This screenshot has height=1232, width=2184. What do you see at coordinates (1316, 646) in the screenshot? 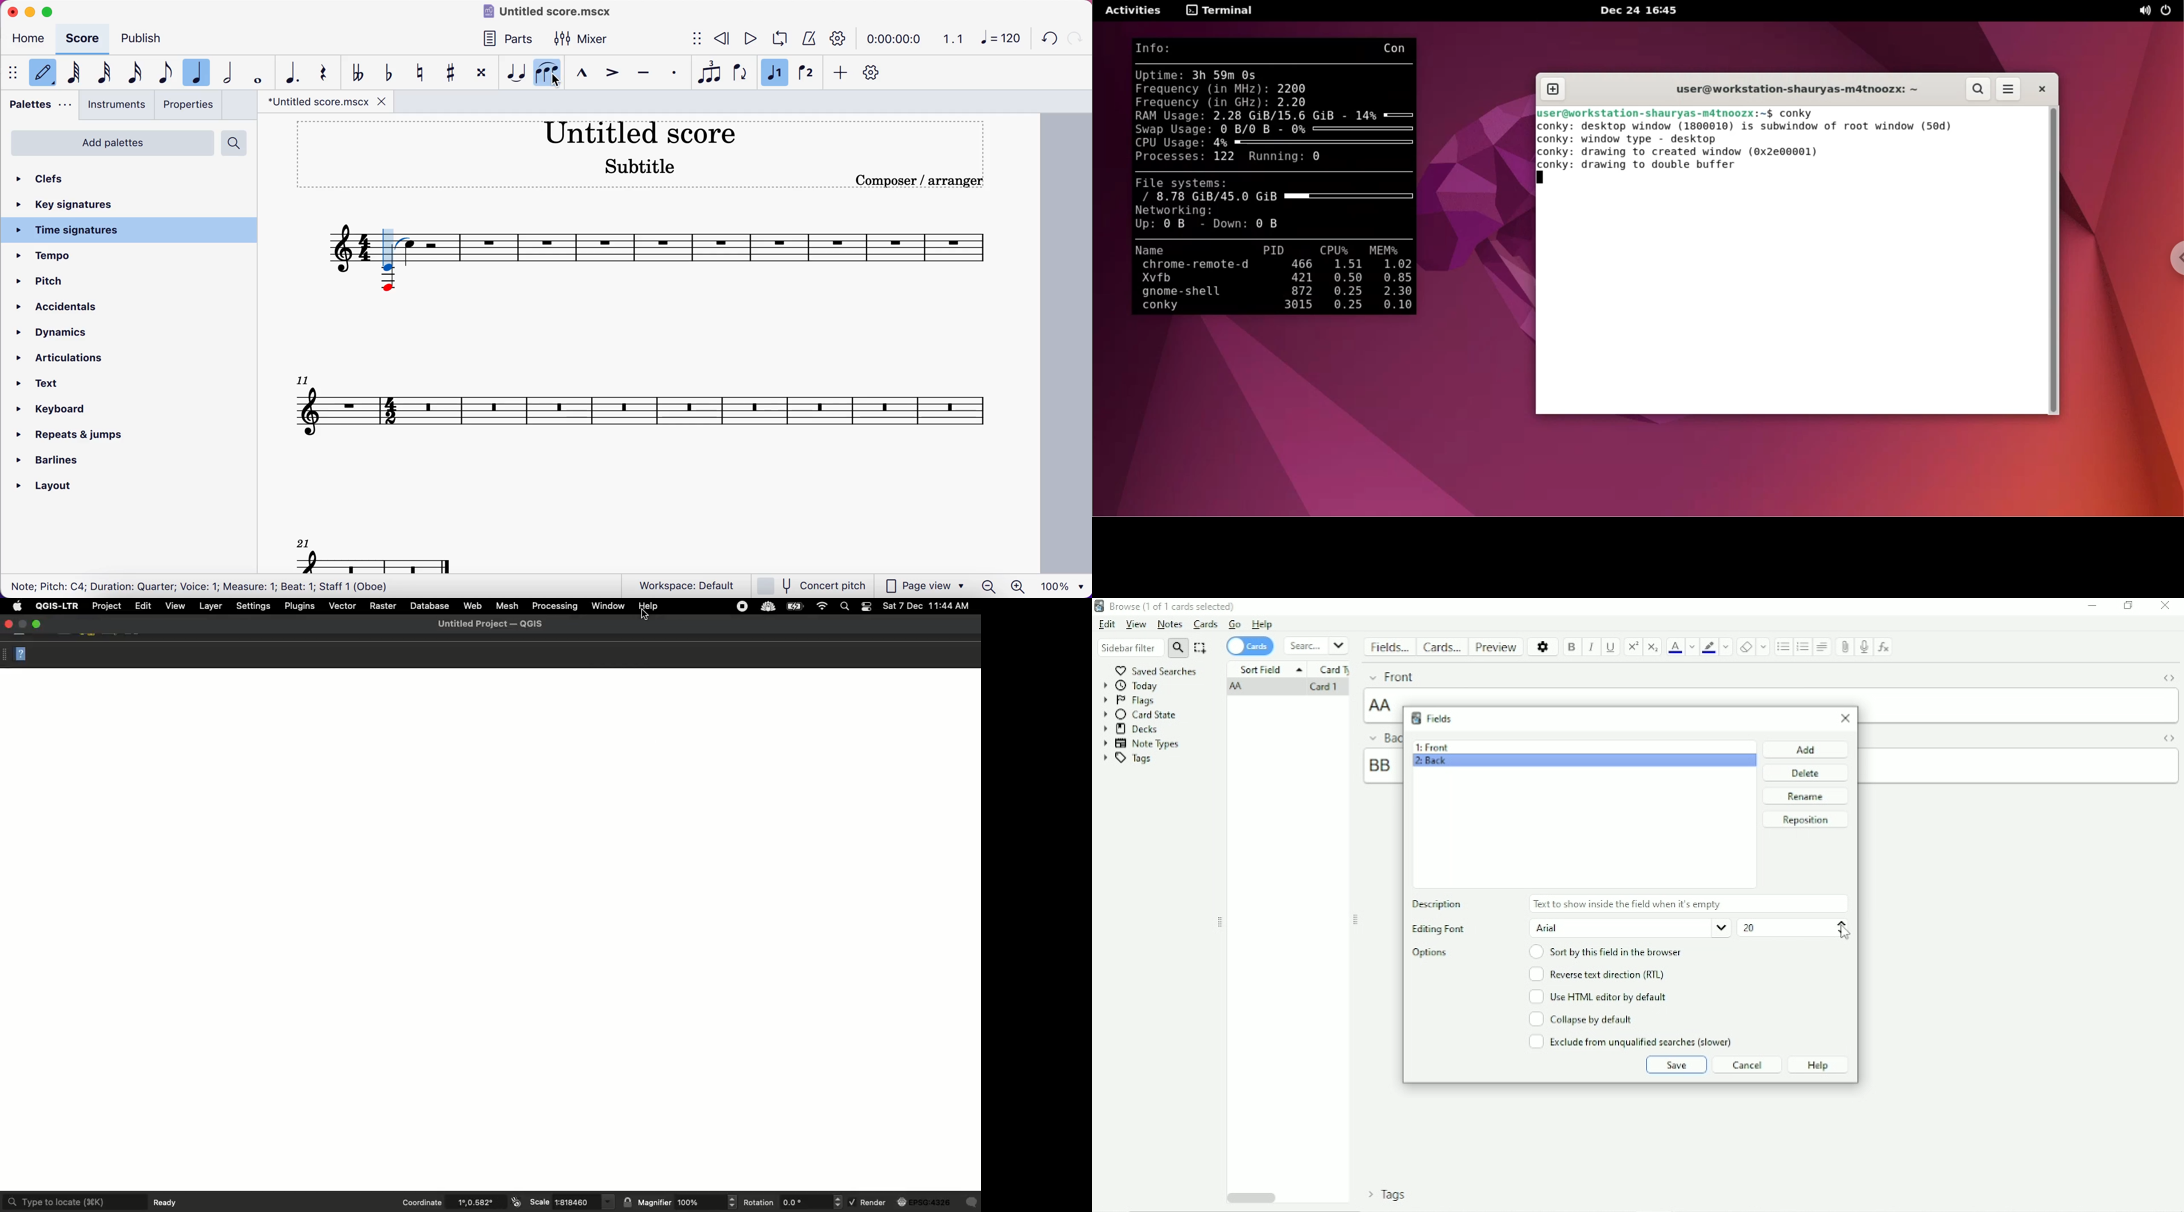
I see `Search` at bounding box center [1316, 646].